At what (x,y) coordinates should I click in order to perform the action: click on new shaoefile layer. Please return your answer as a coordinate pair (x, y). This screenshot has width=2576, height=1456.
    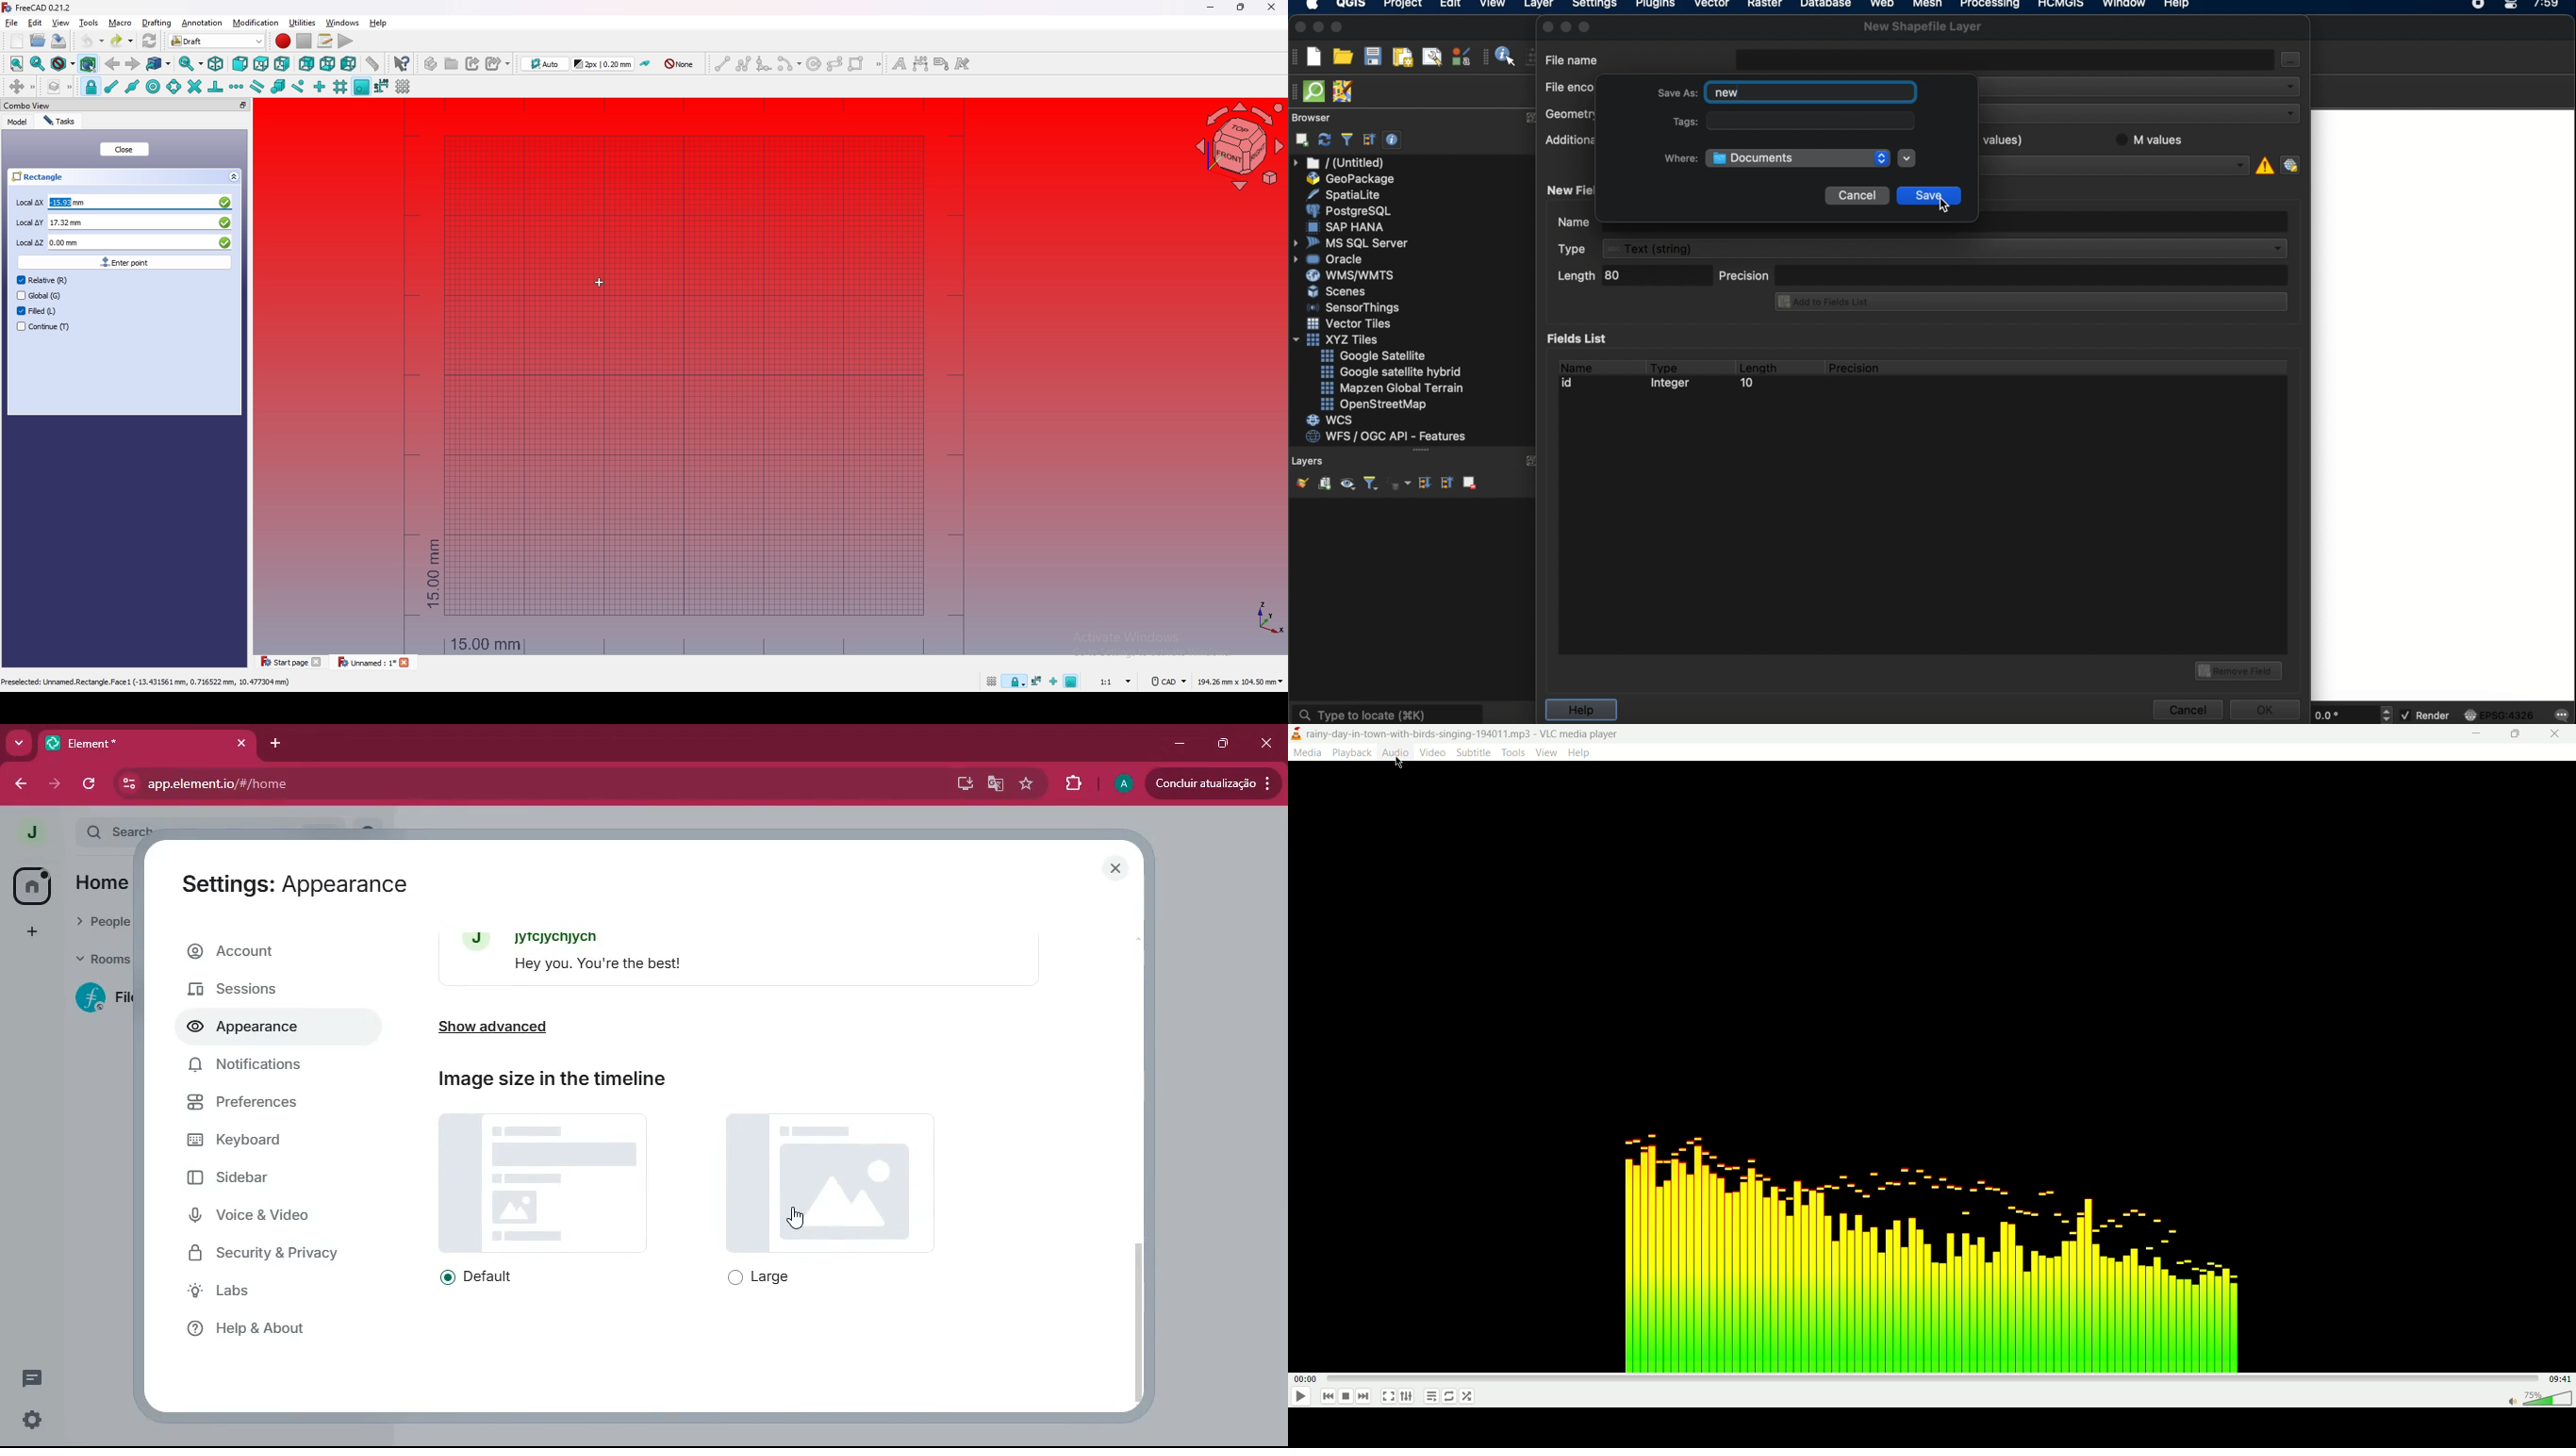
    Looking at the image, I should click on (1923, 27).